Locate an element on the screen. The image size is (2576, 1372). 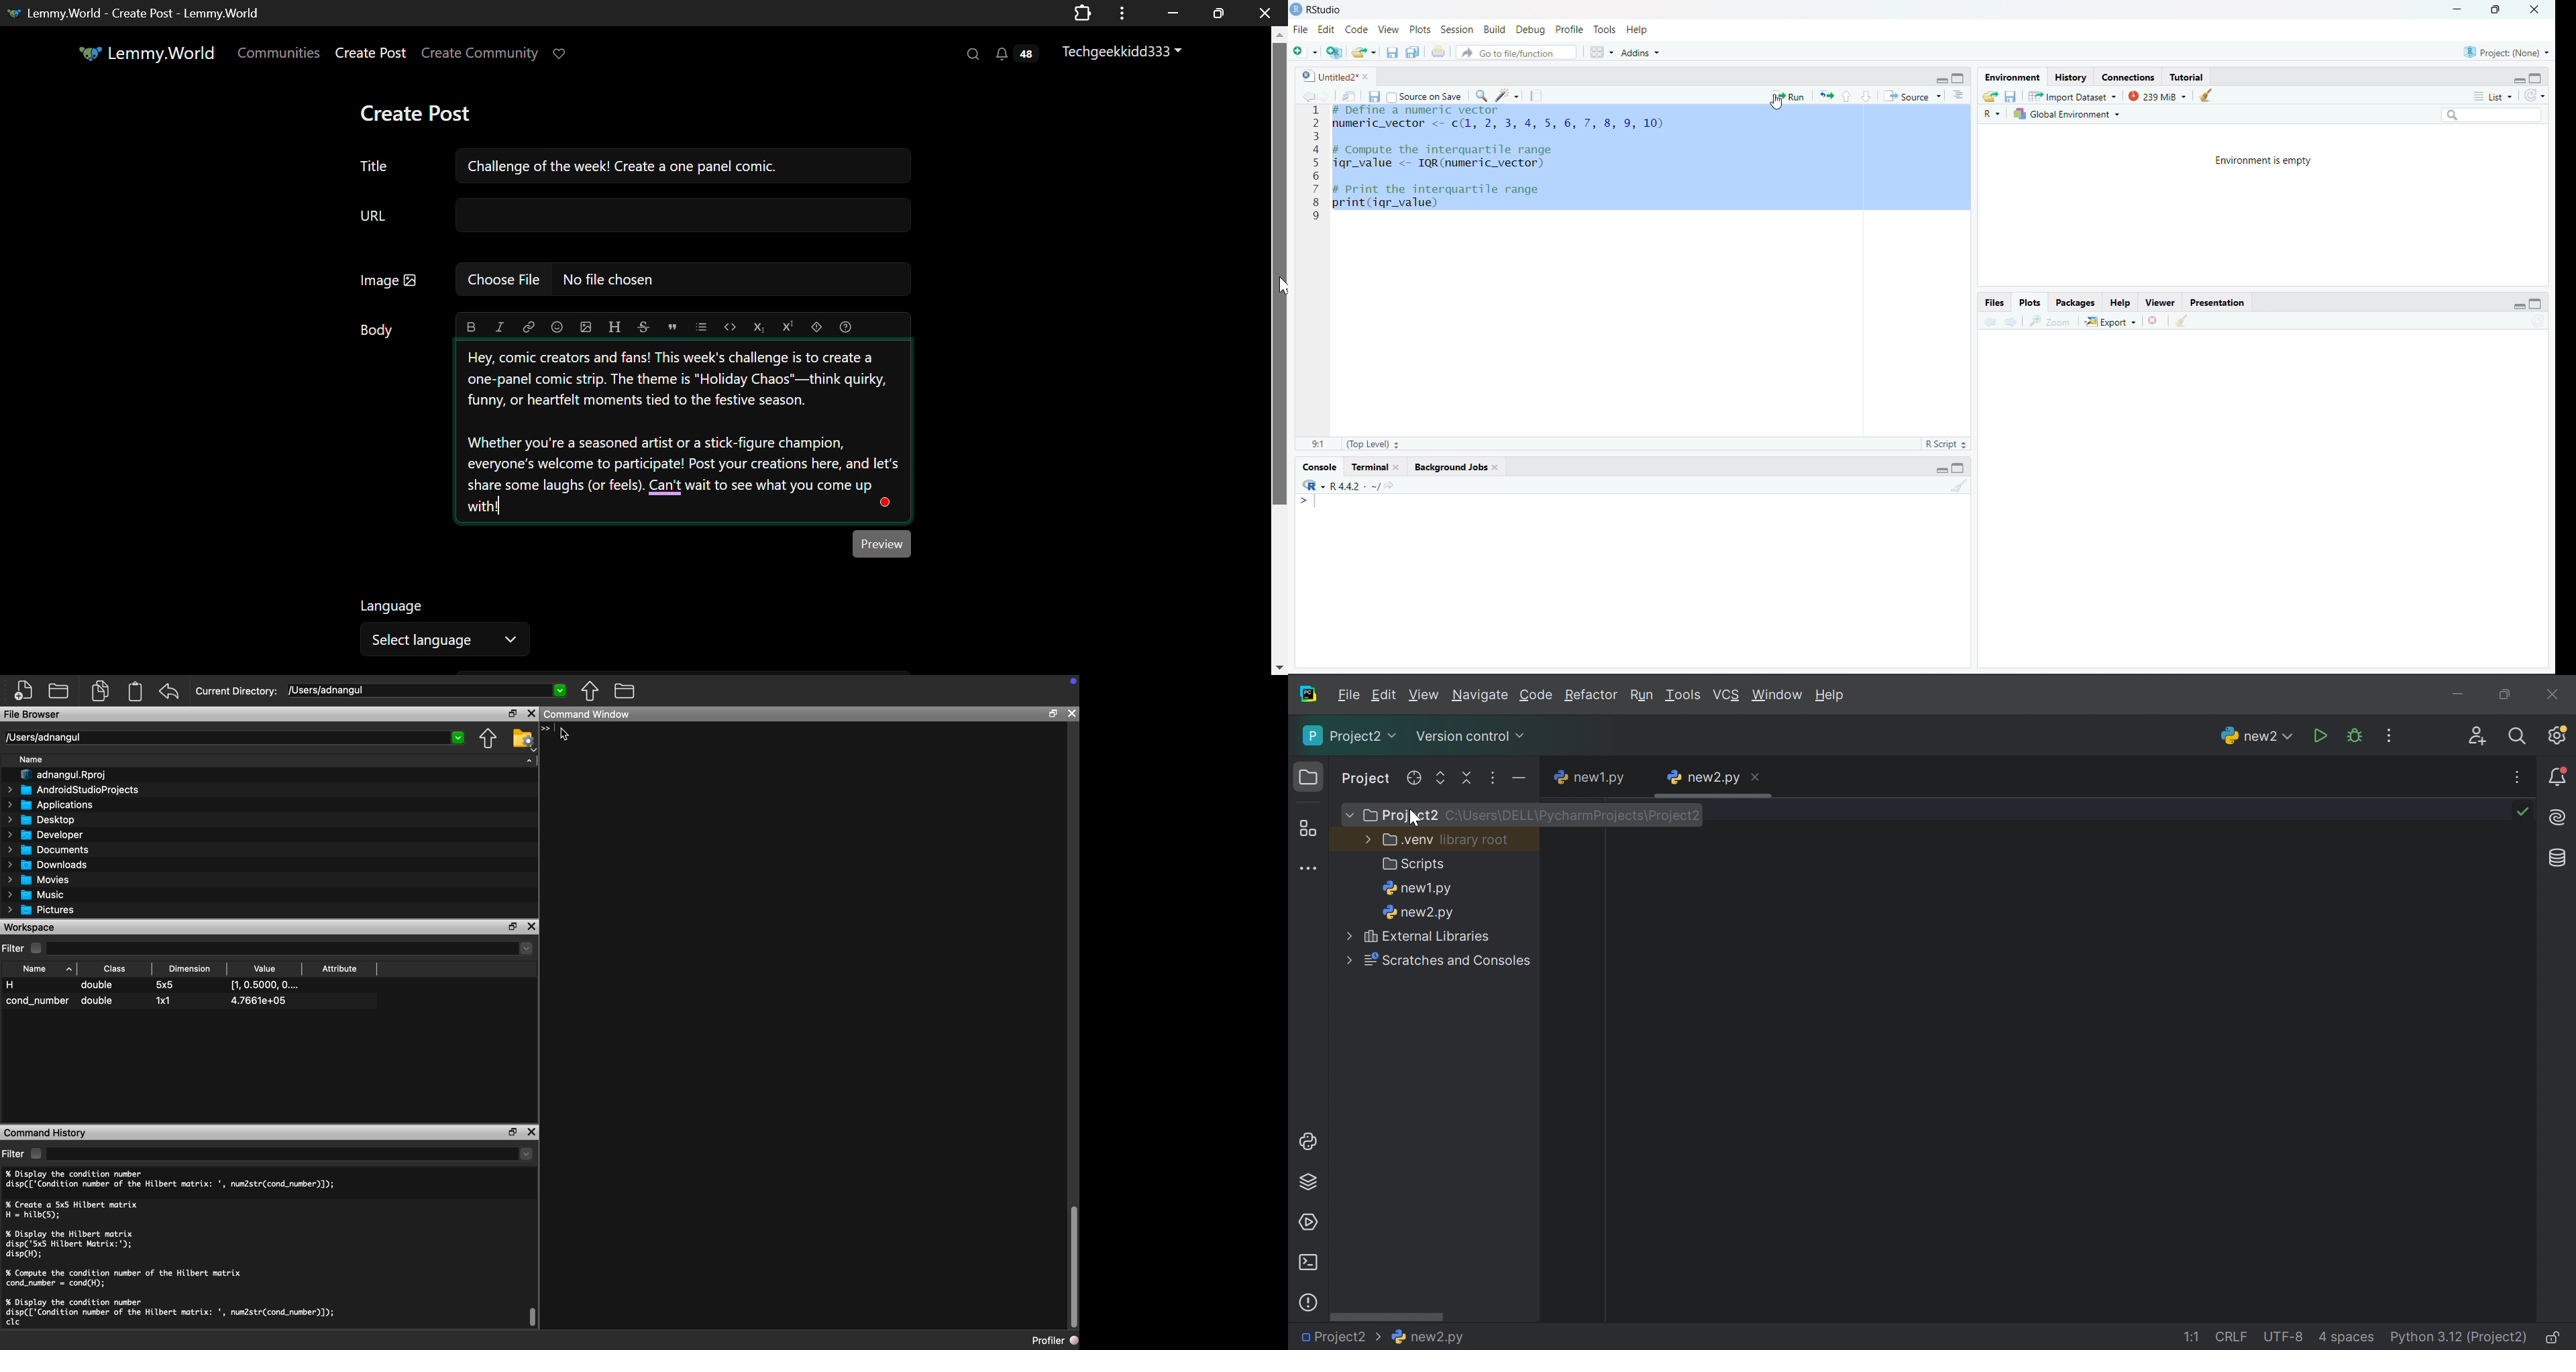
Maximize is located at coordinates (1960, 76).